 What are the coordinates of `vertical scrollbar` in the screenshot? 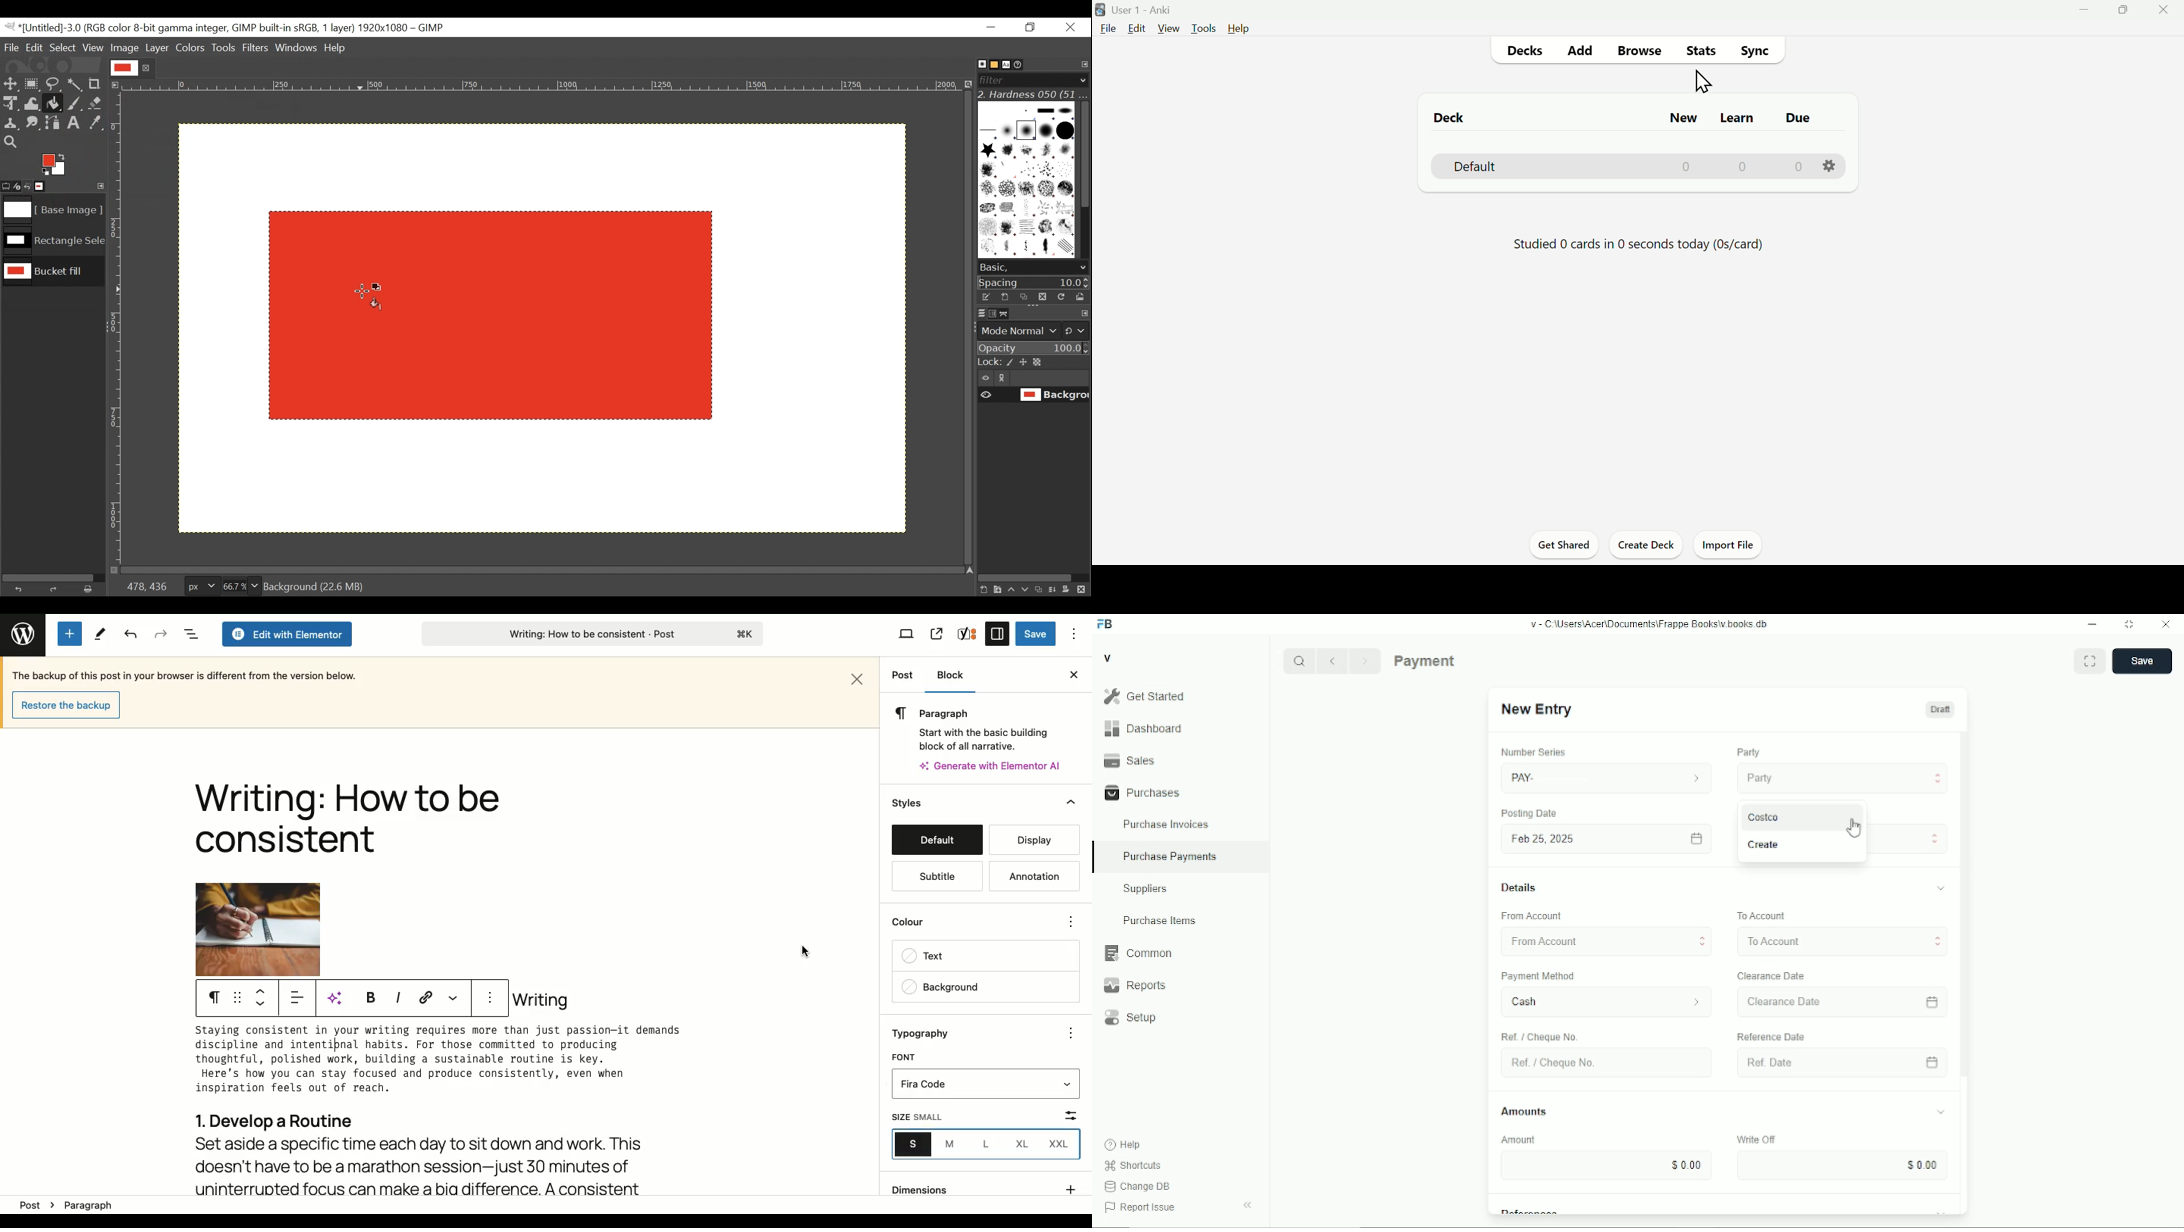 It's located at (1963, 907).